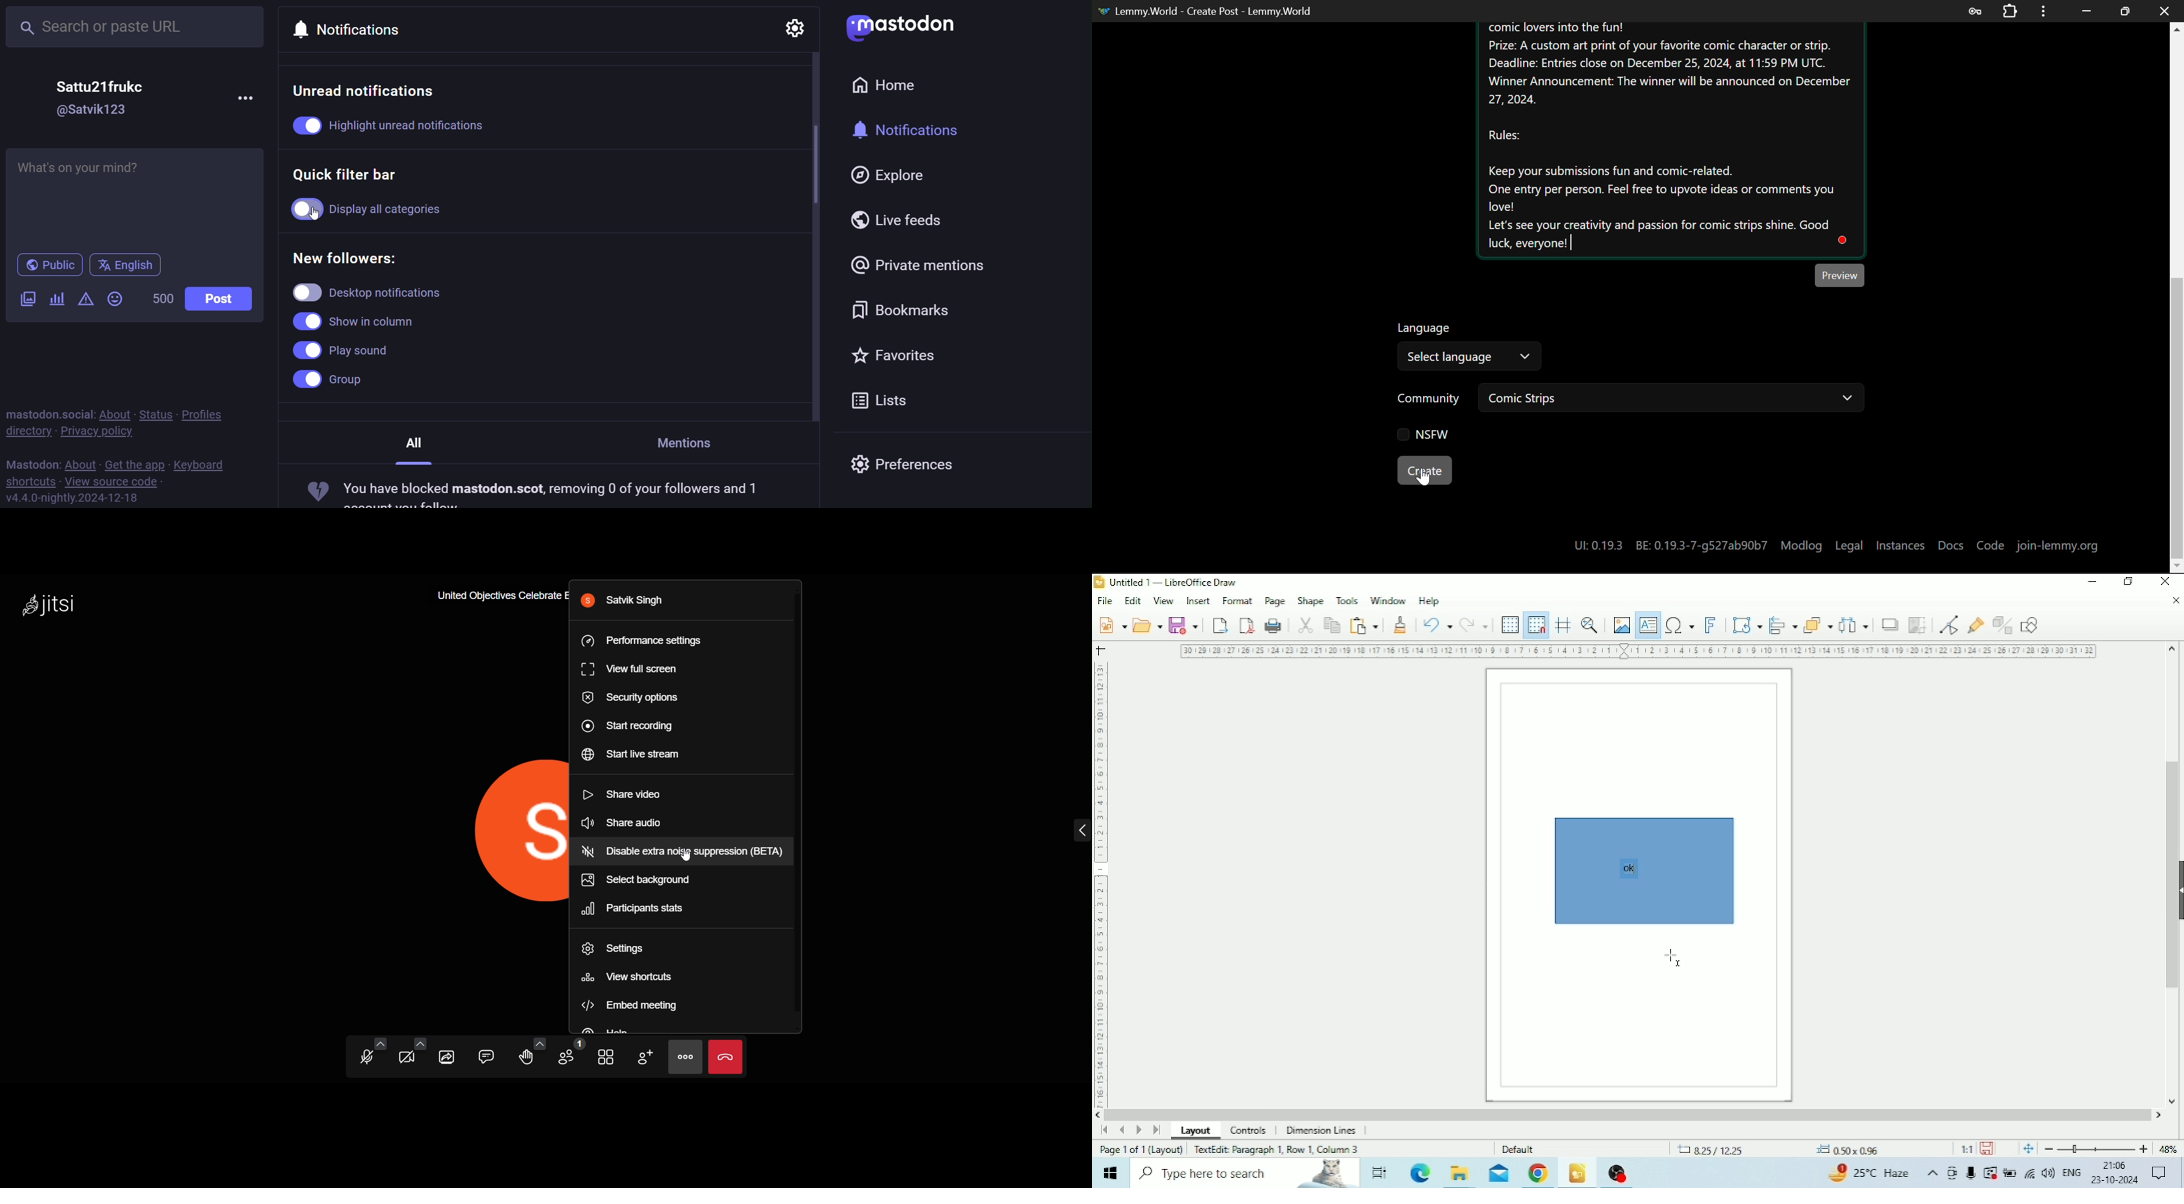  Describe the element at coordinates (2168, 1148) in the screenshot. I see `Zoom factor` at that location.